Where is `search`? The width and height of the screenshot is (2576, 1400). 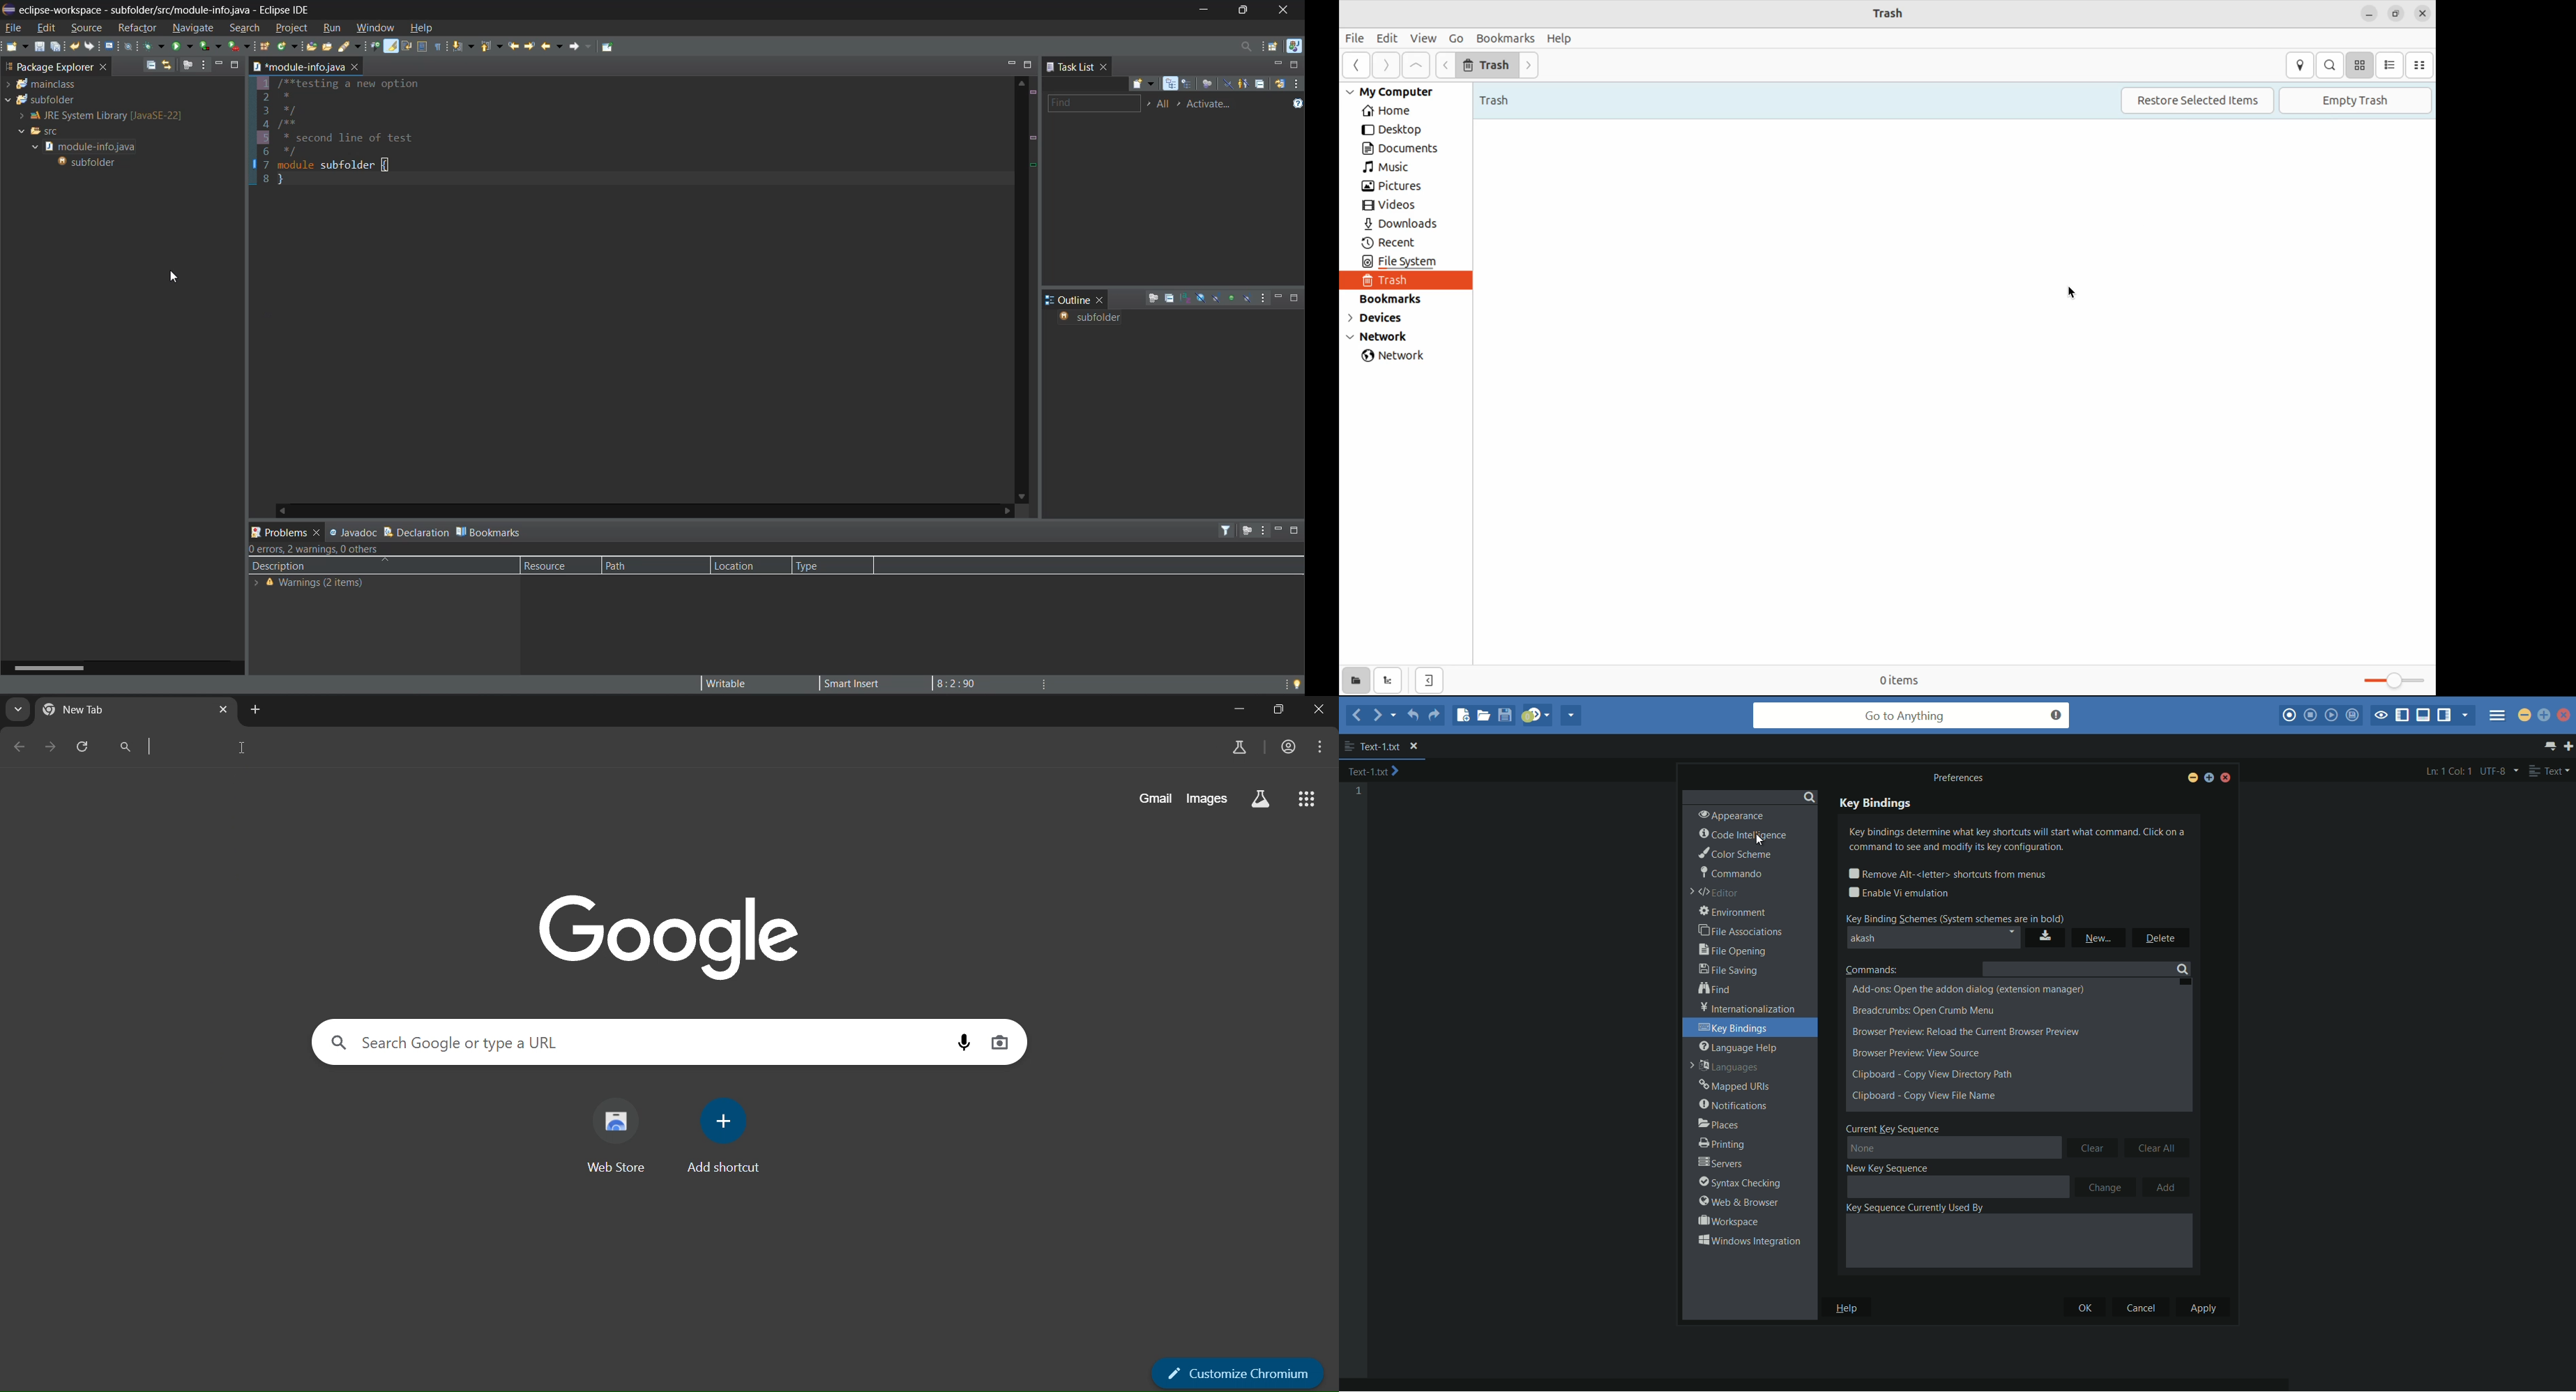 search is located at coordinates (244, 28).